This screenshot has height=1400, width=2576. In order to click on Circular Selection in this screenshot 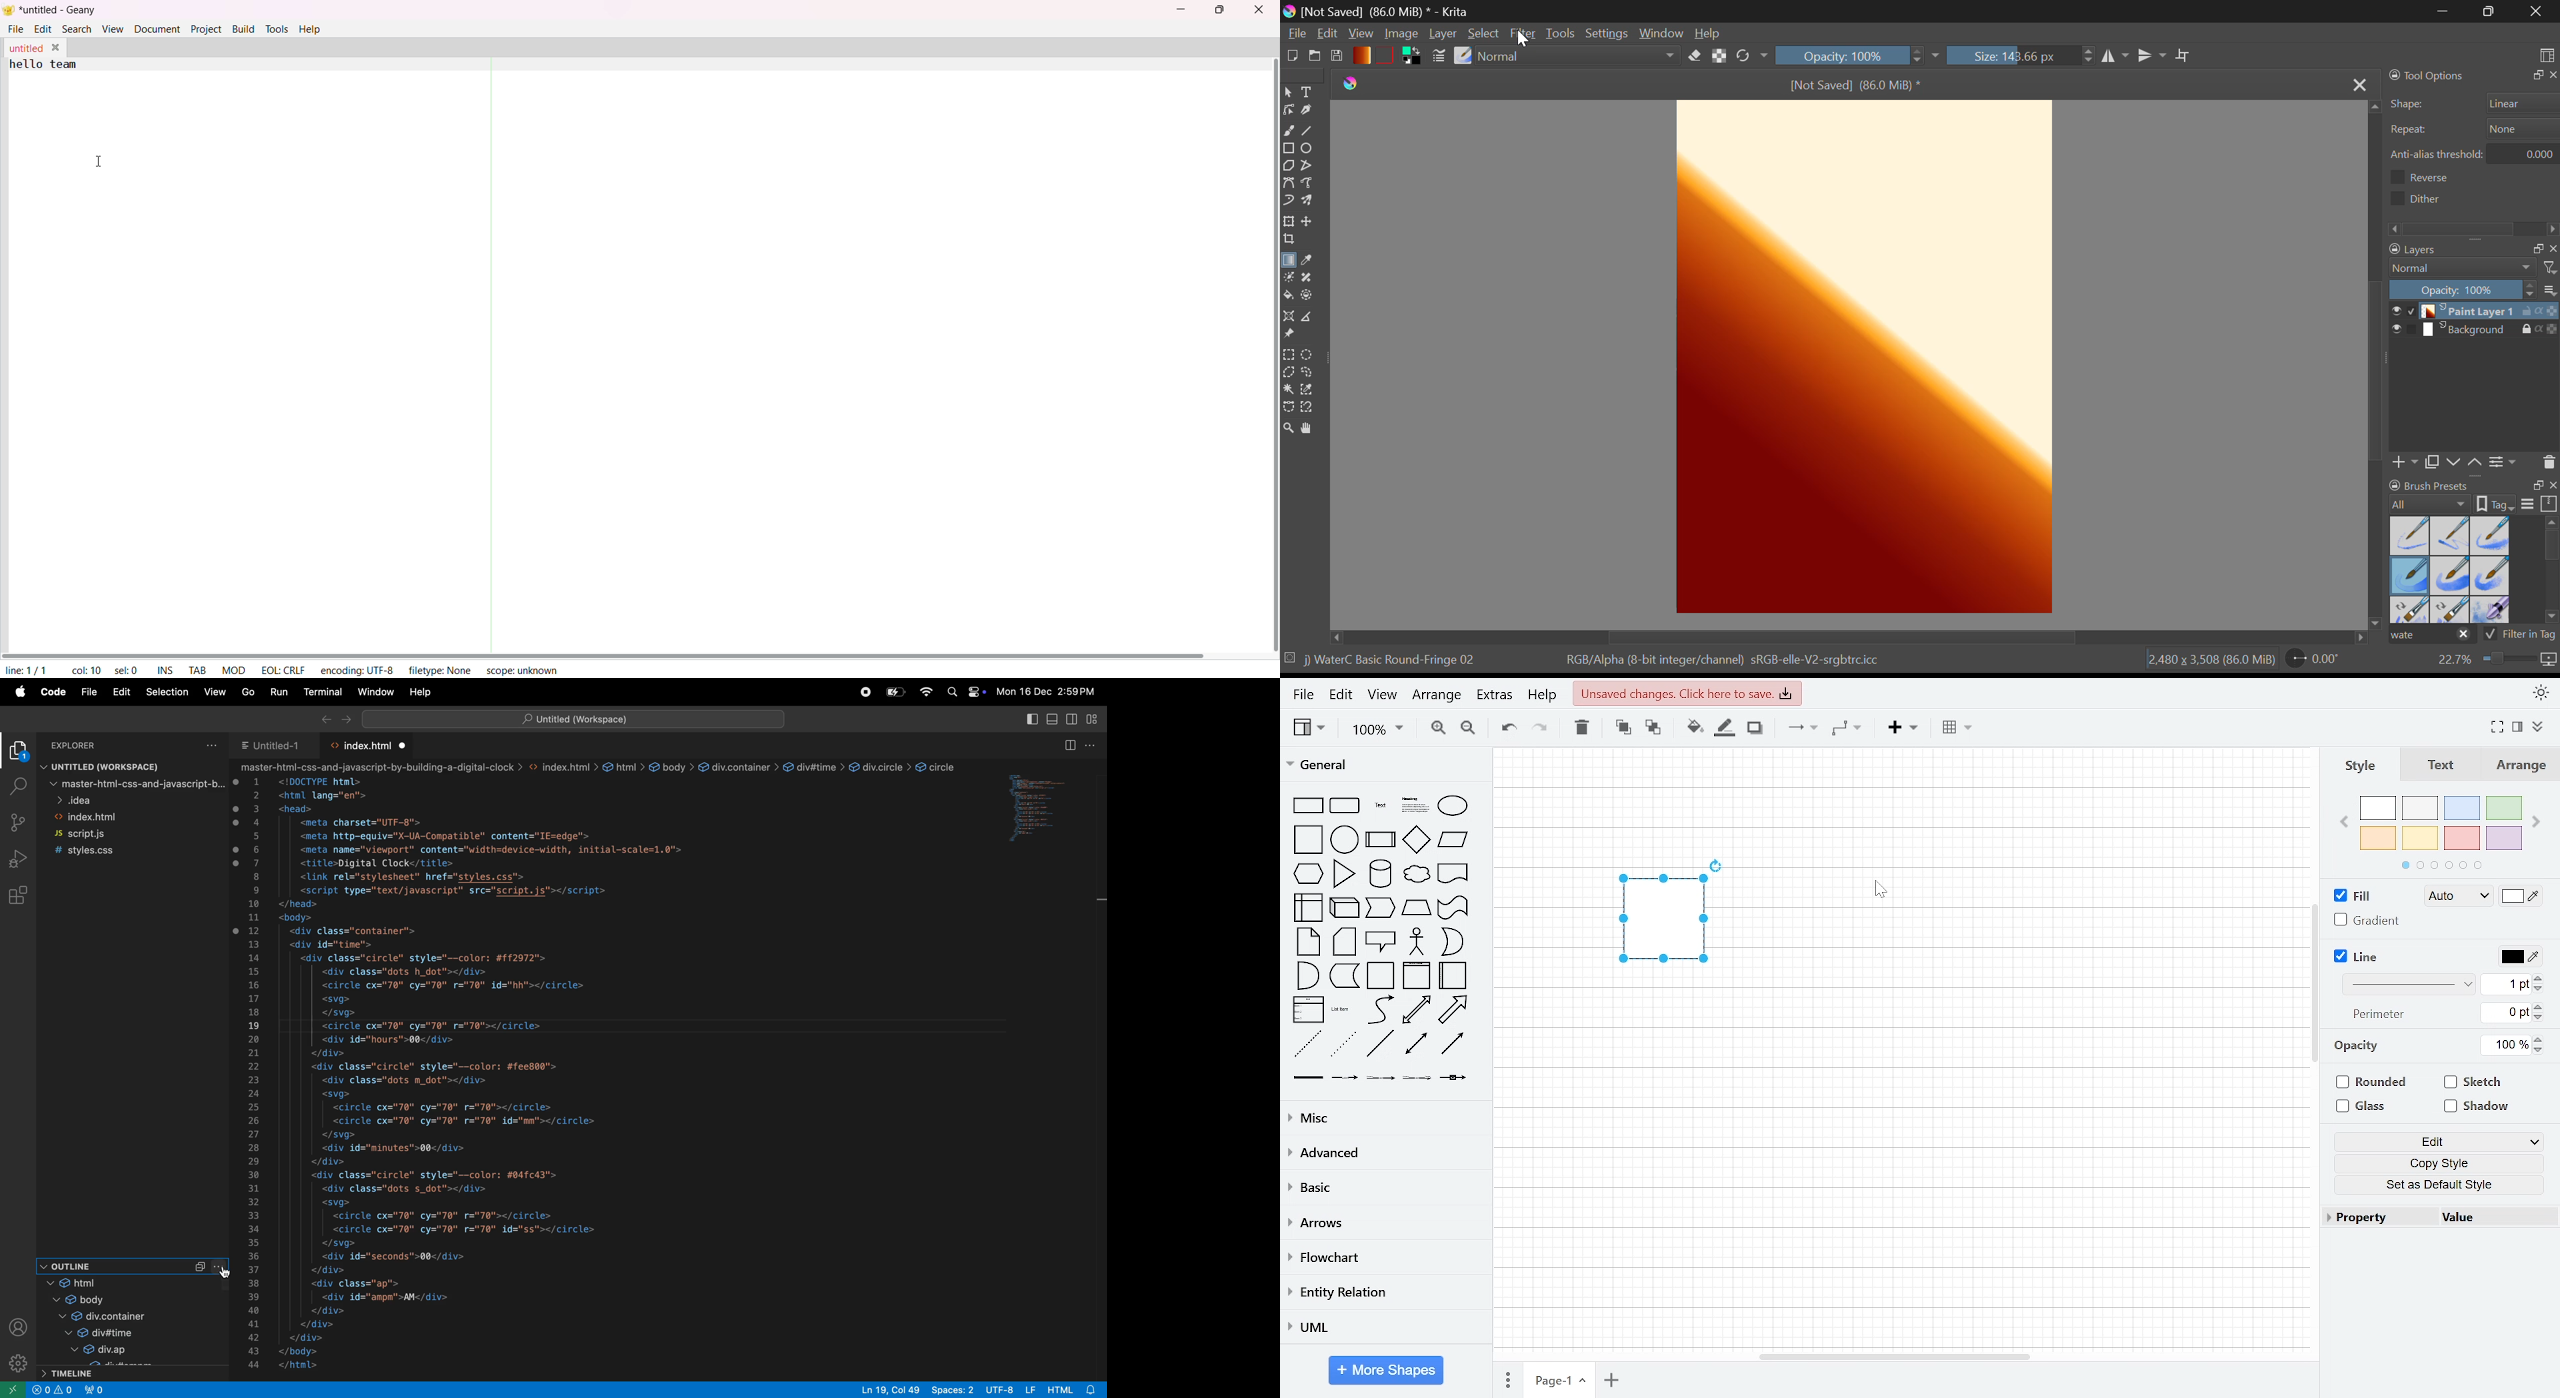, I will do `click(1308, 354)`.